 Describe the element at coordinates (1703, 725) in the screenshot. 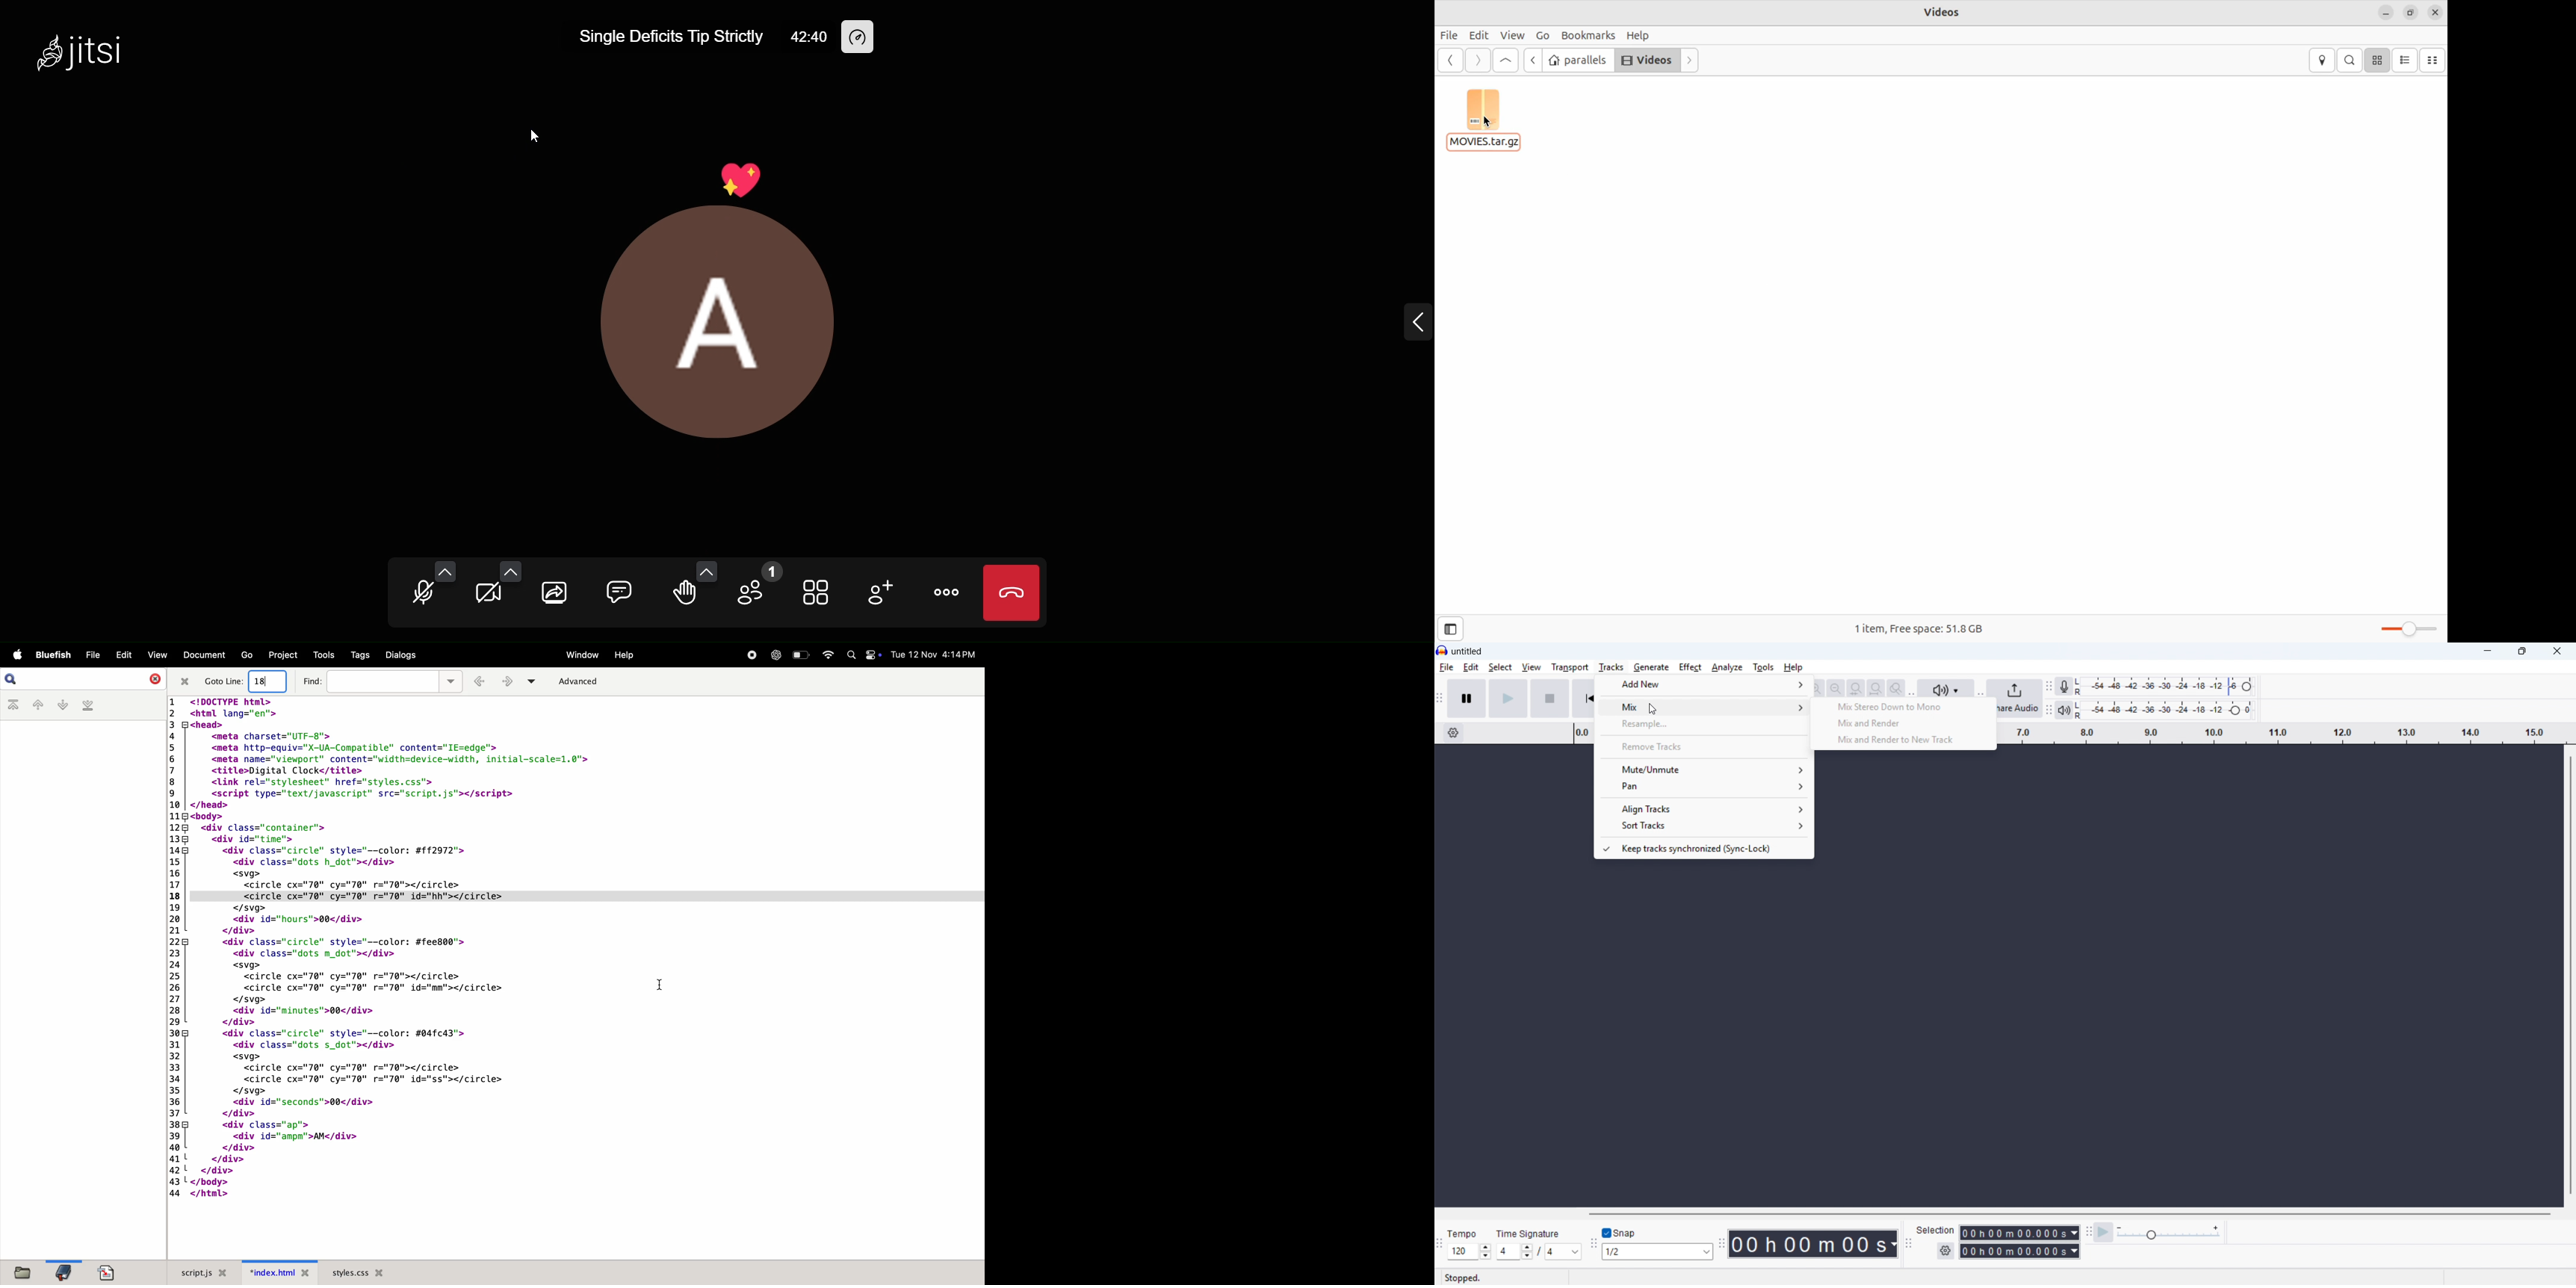

I see `Resample ` at that location.